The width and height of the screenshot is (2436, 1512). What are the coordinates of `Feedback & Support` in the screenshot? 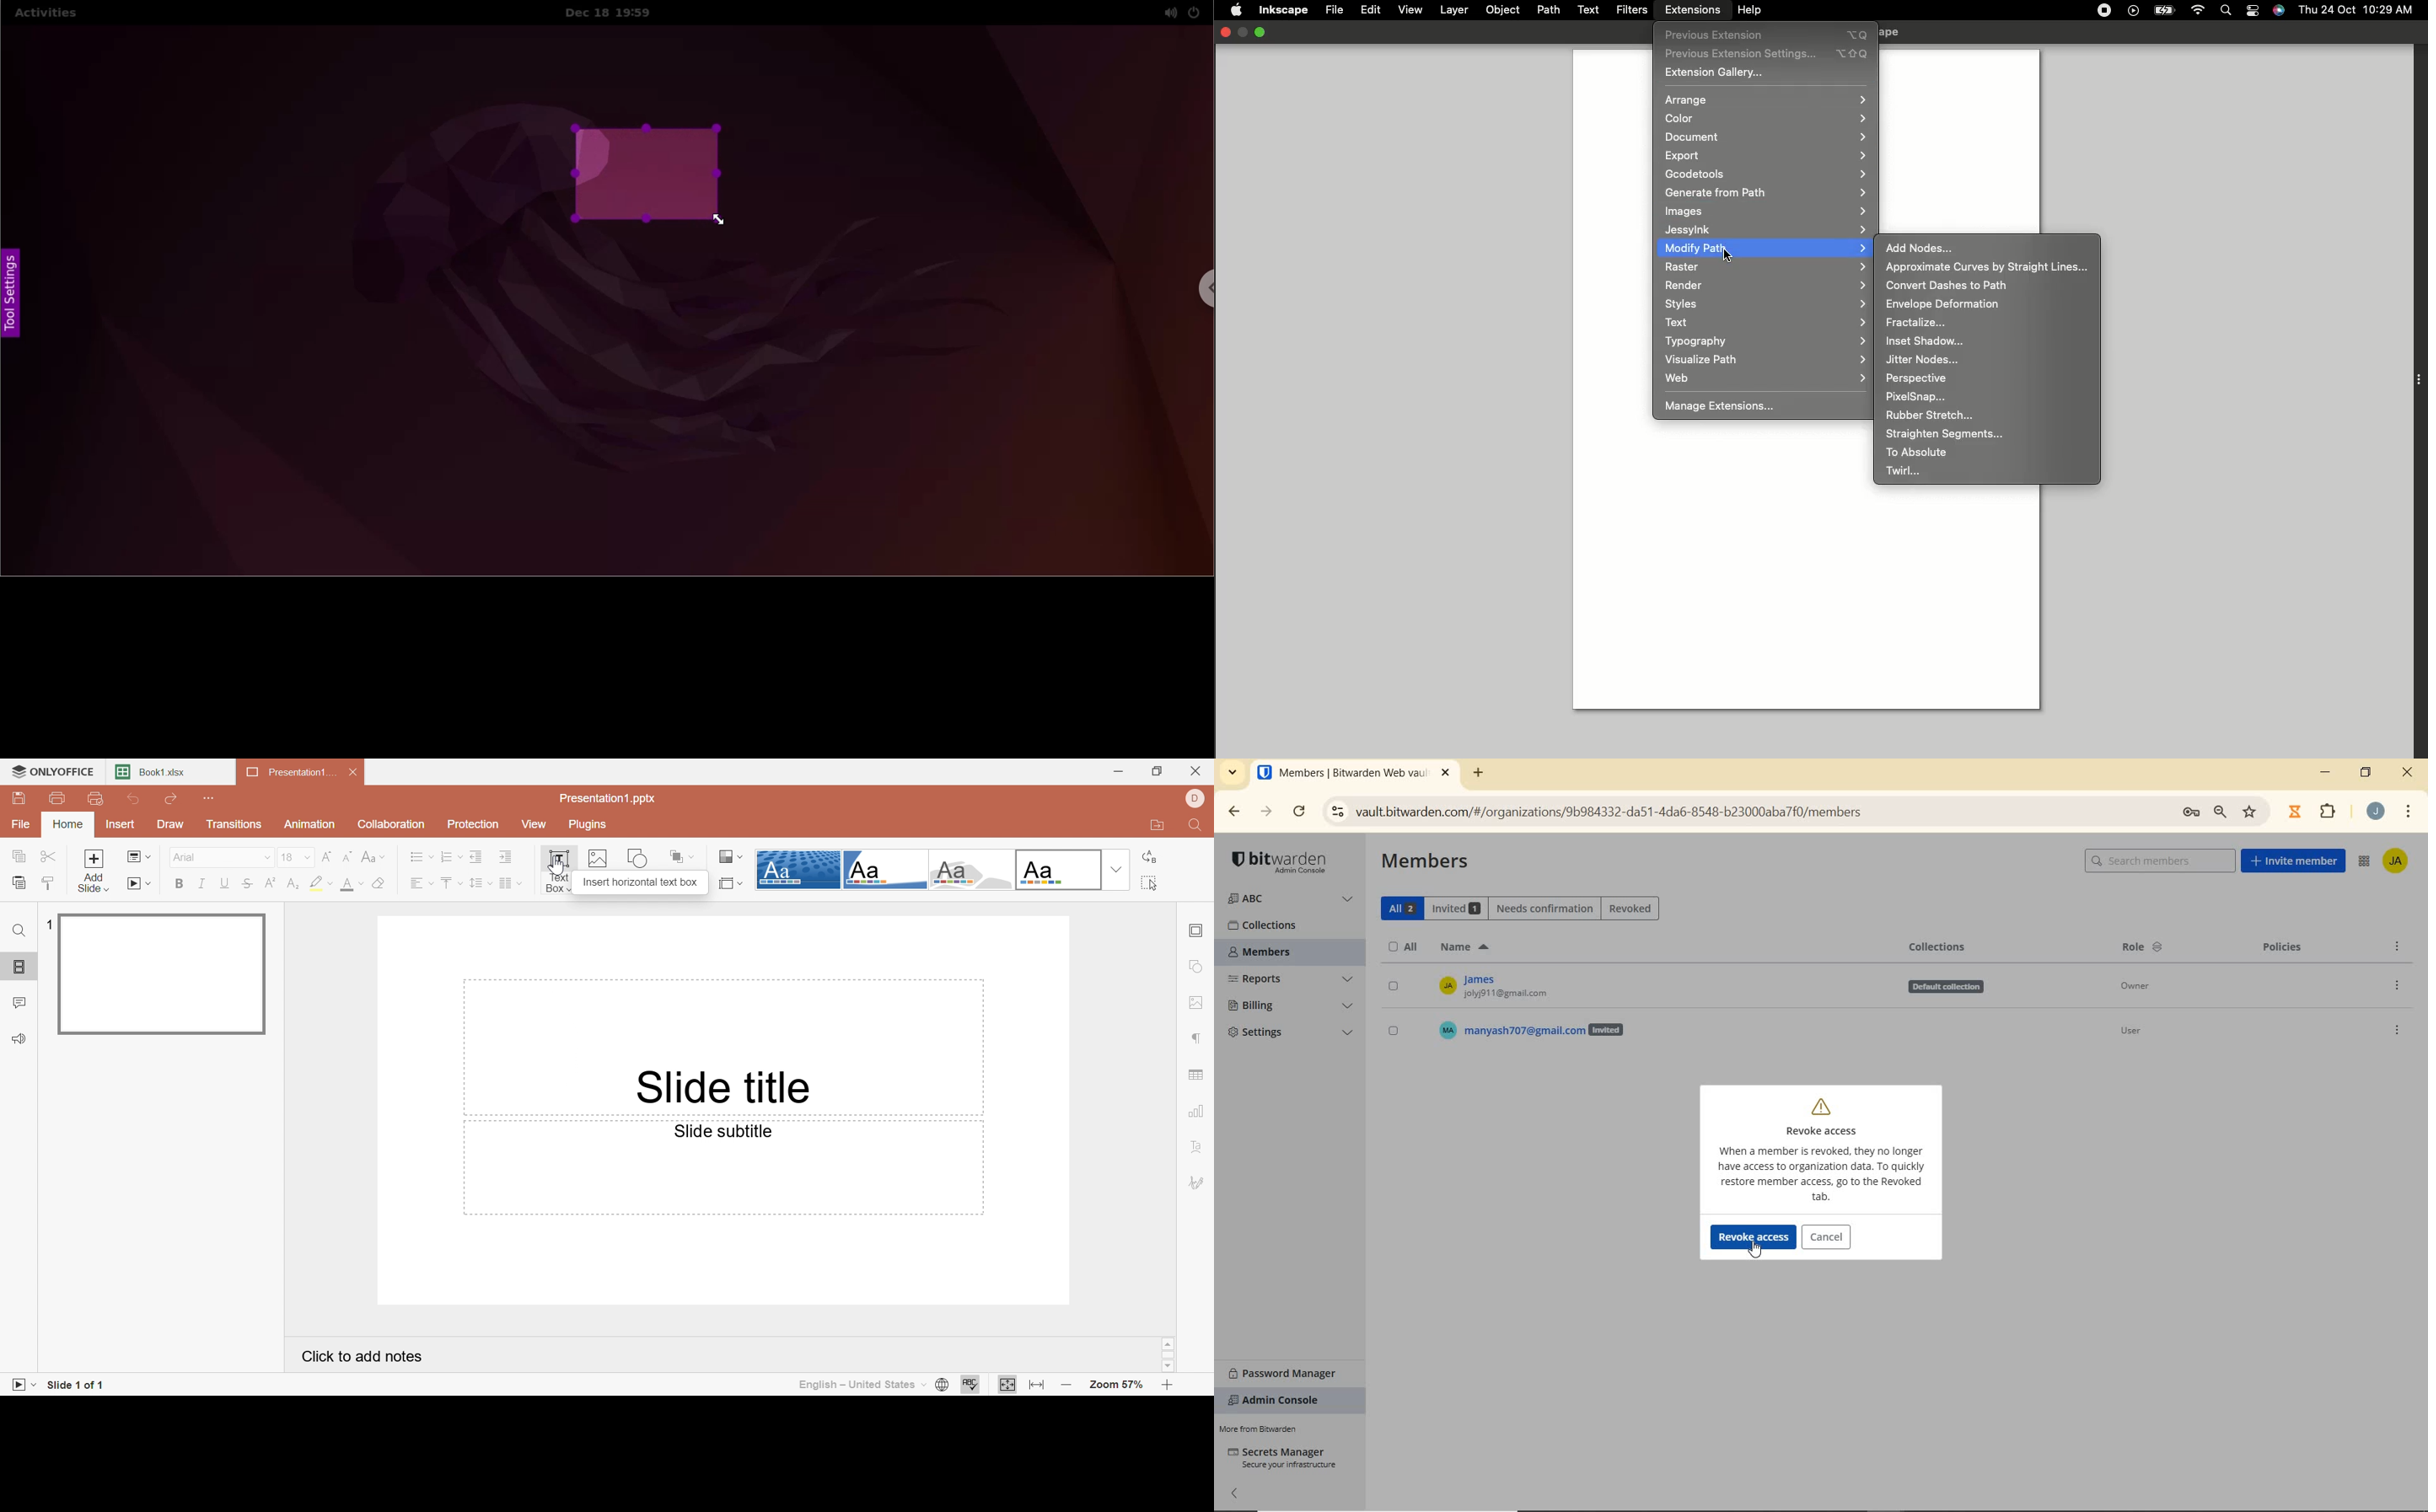 It's located at (21, 1038).